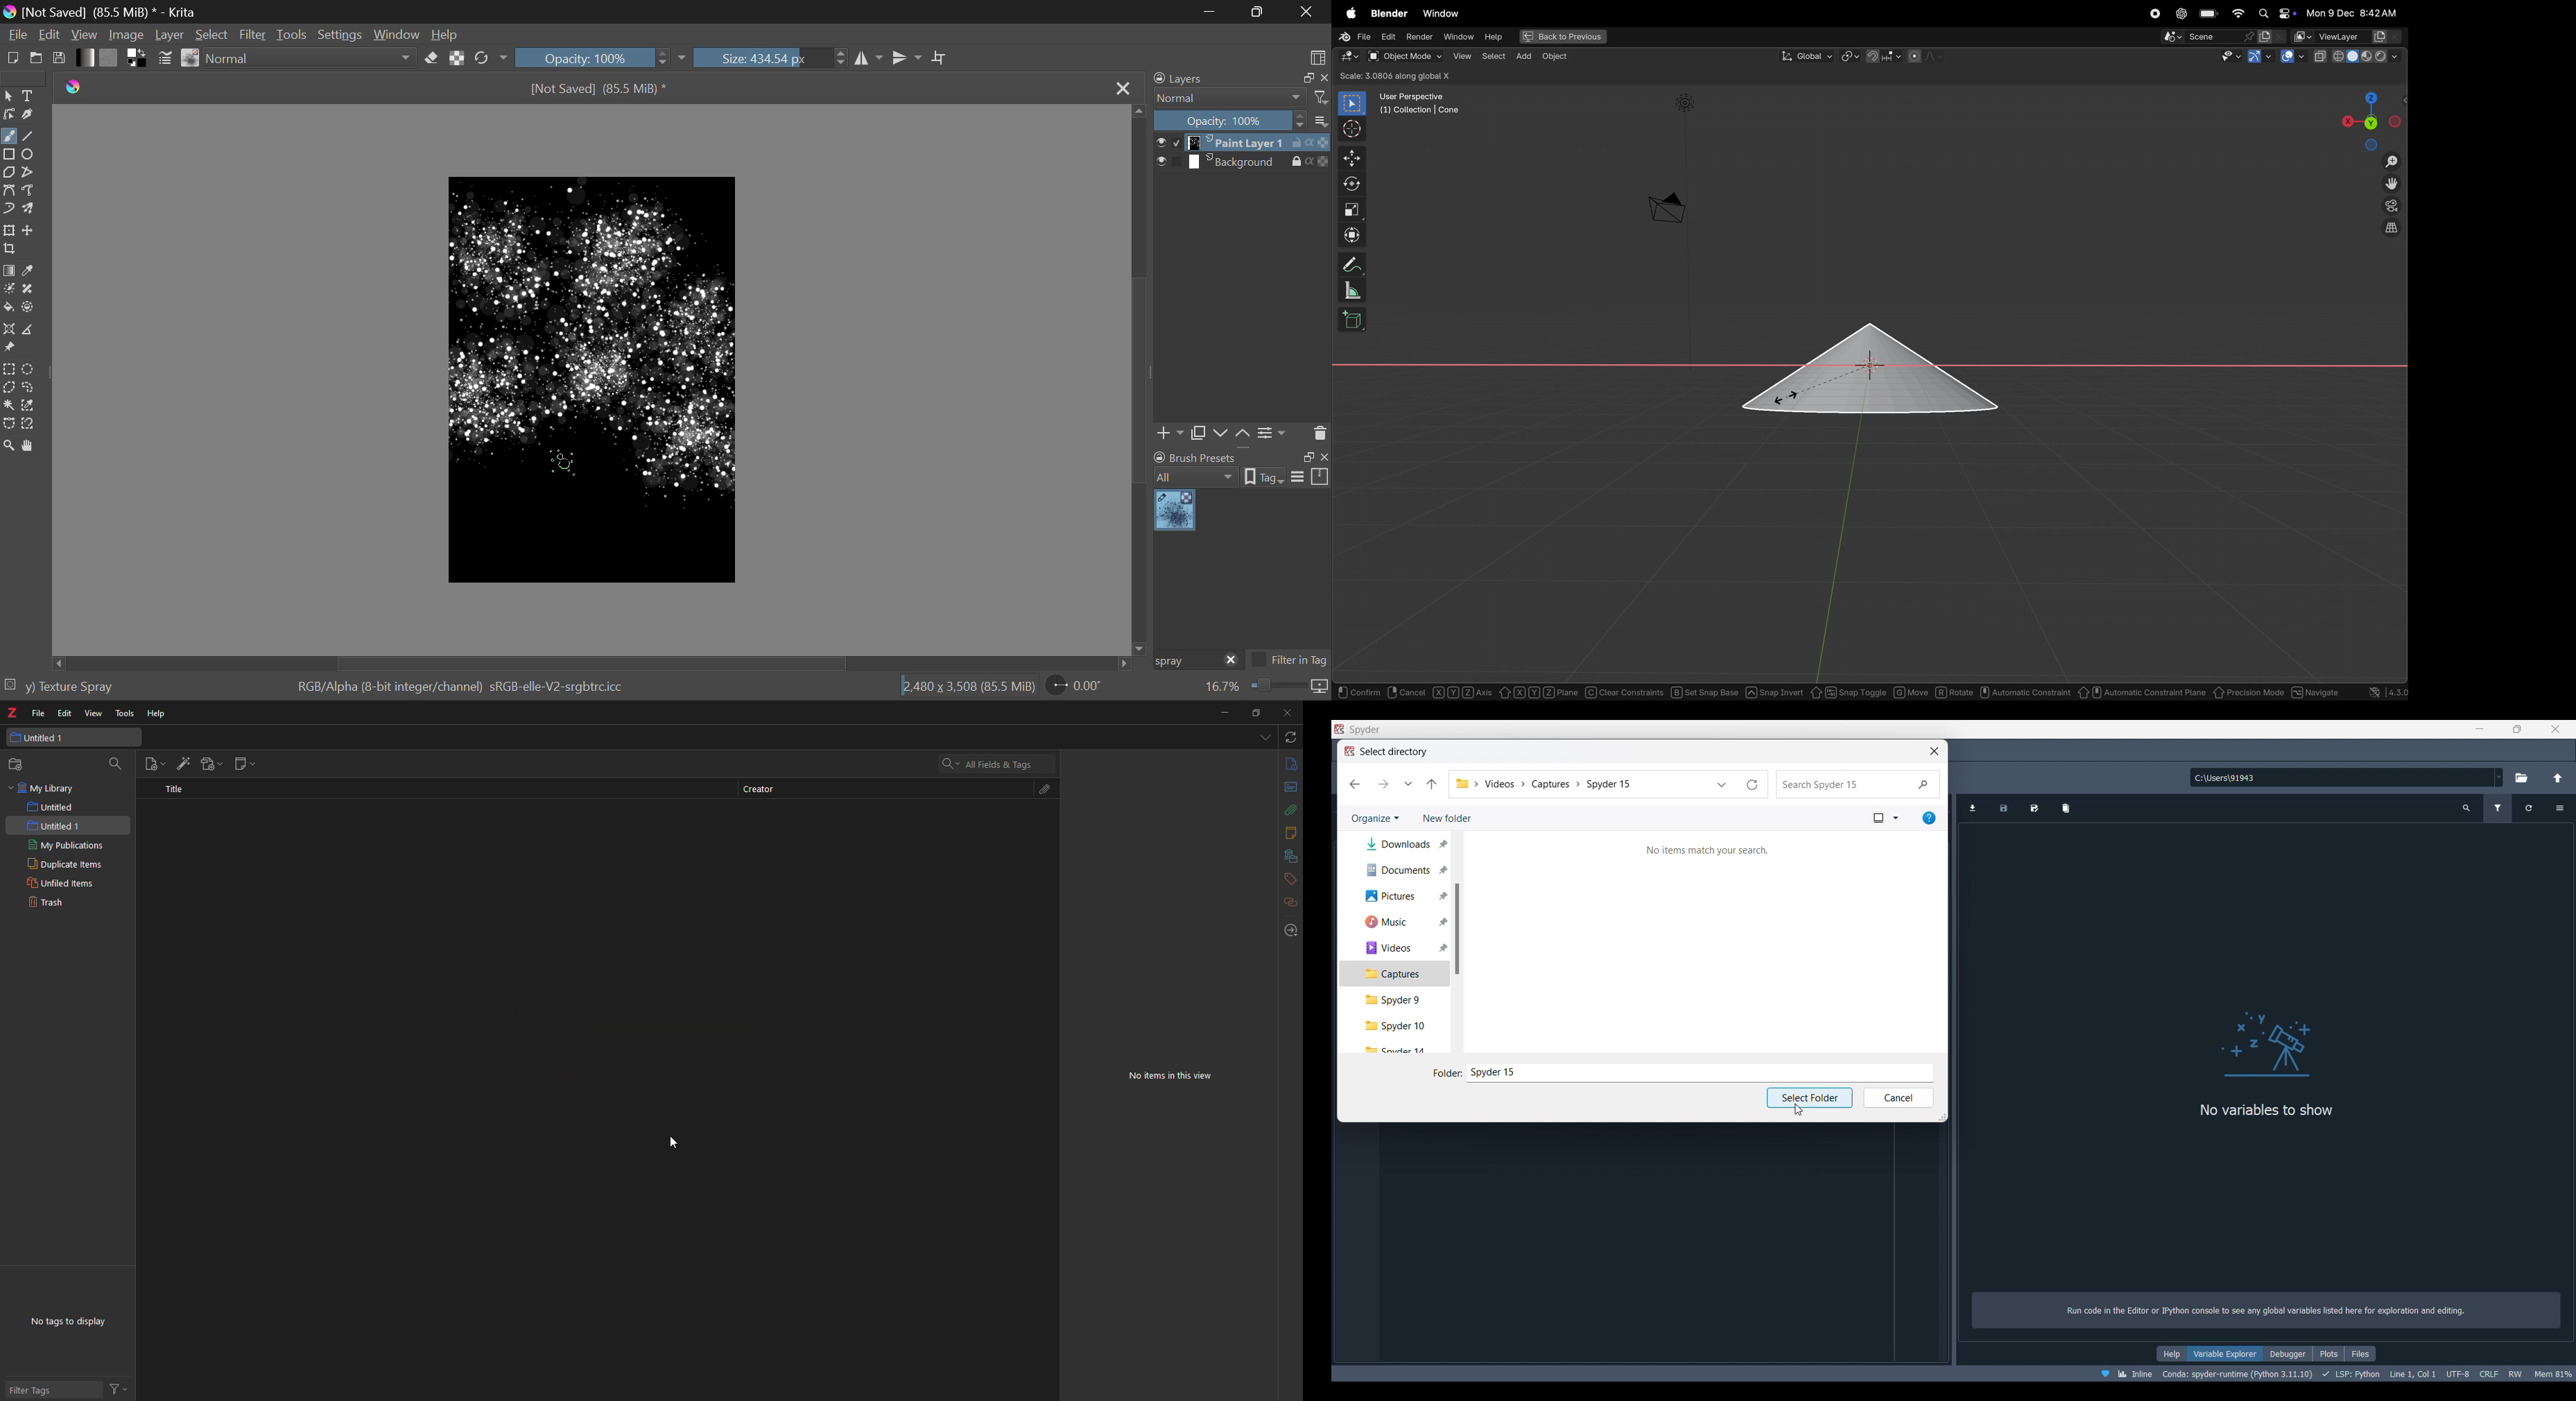 The width and height of the screenshot is (2576, 1428). Describe the element at coordinates (2518, 729) in the screenshot. I see `Show in smaller tab` at that location.